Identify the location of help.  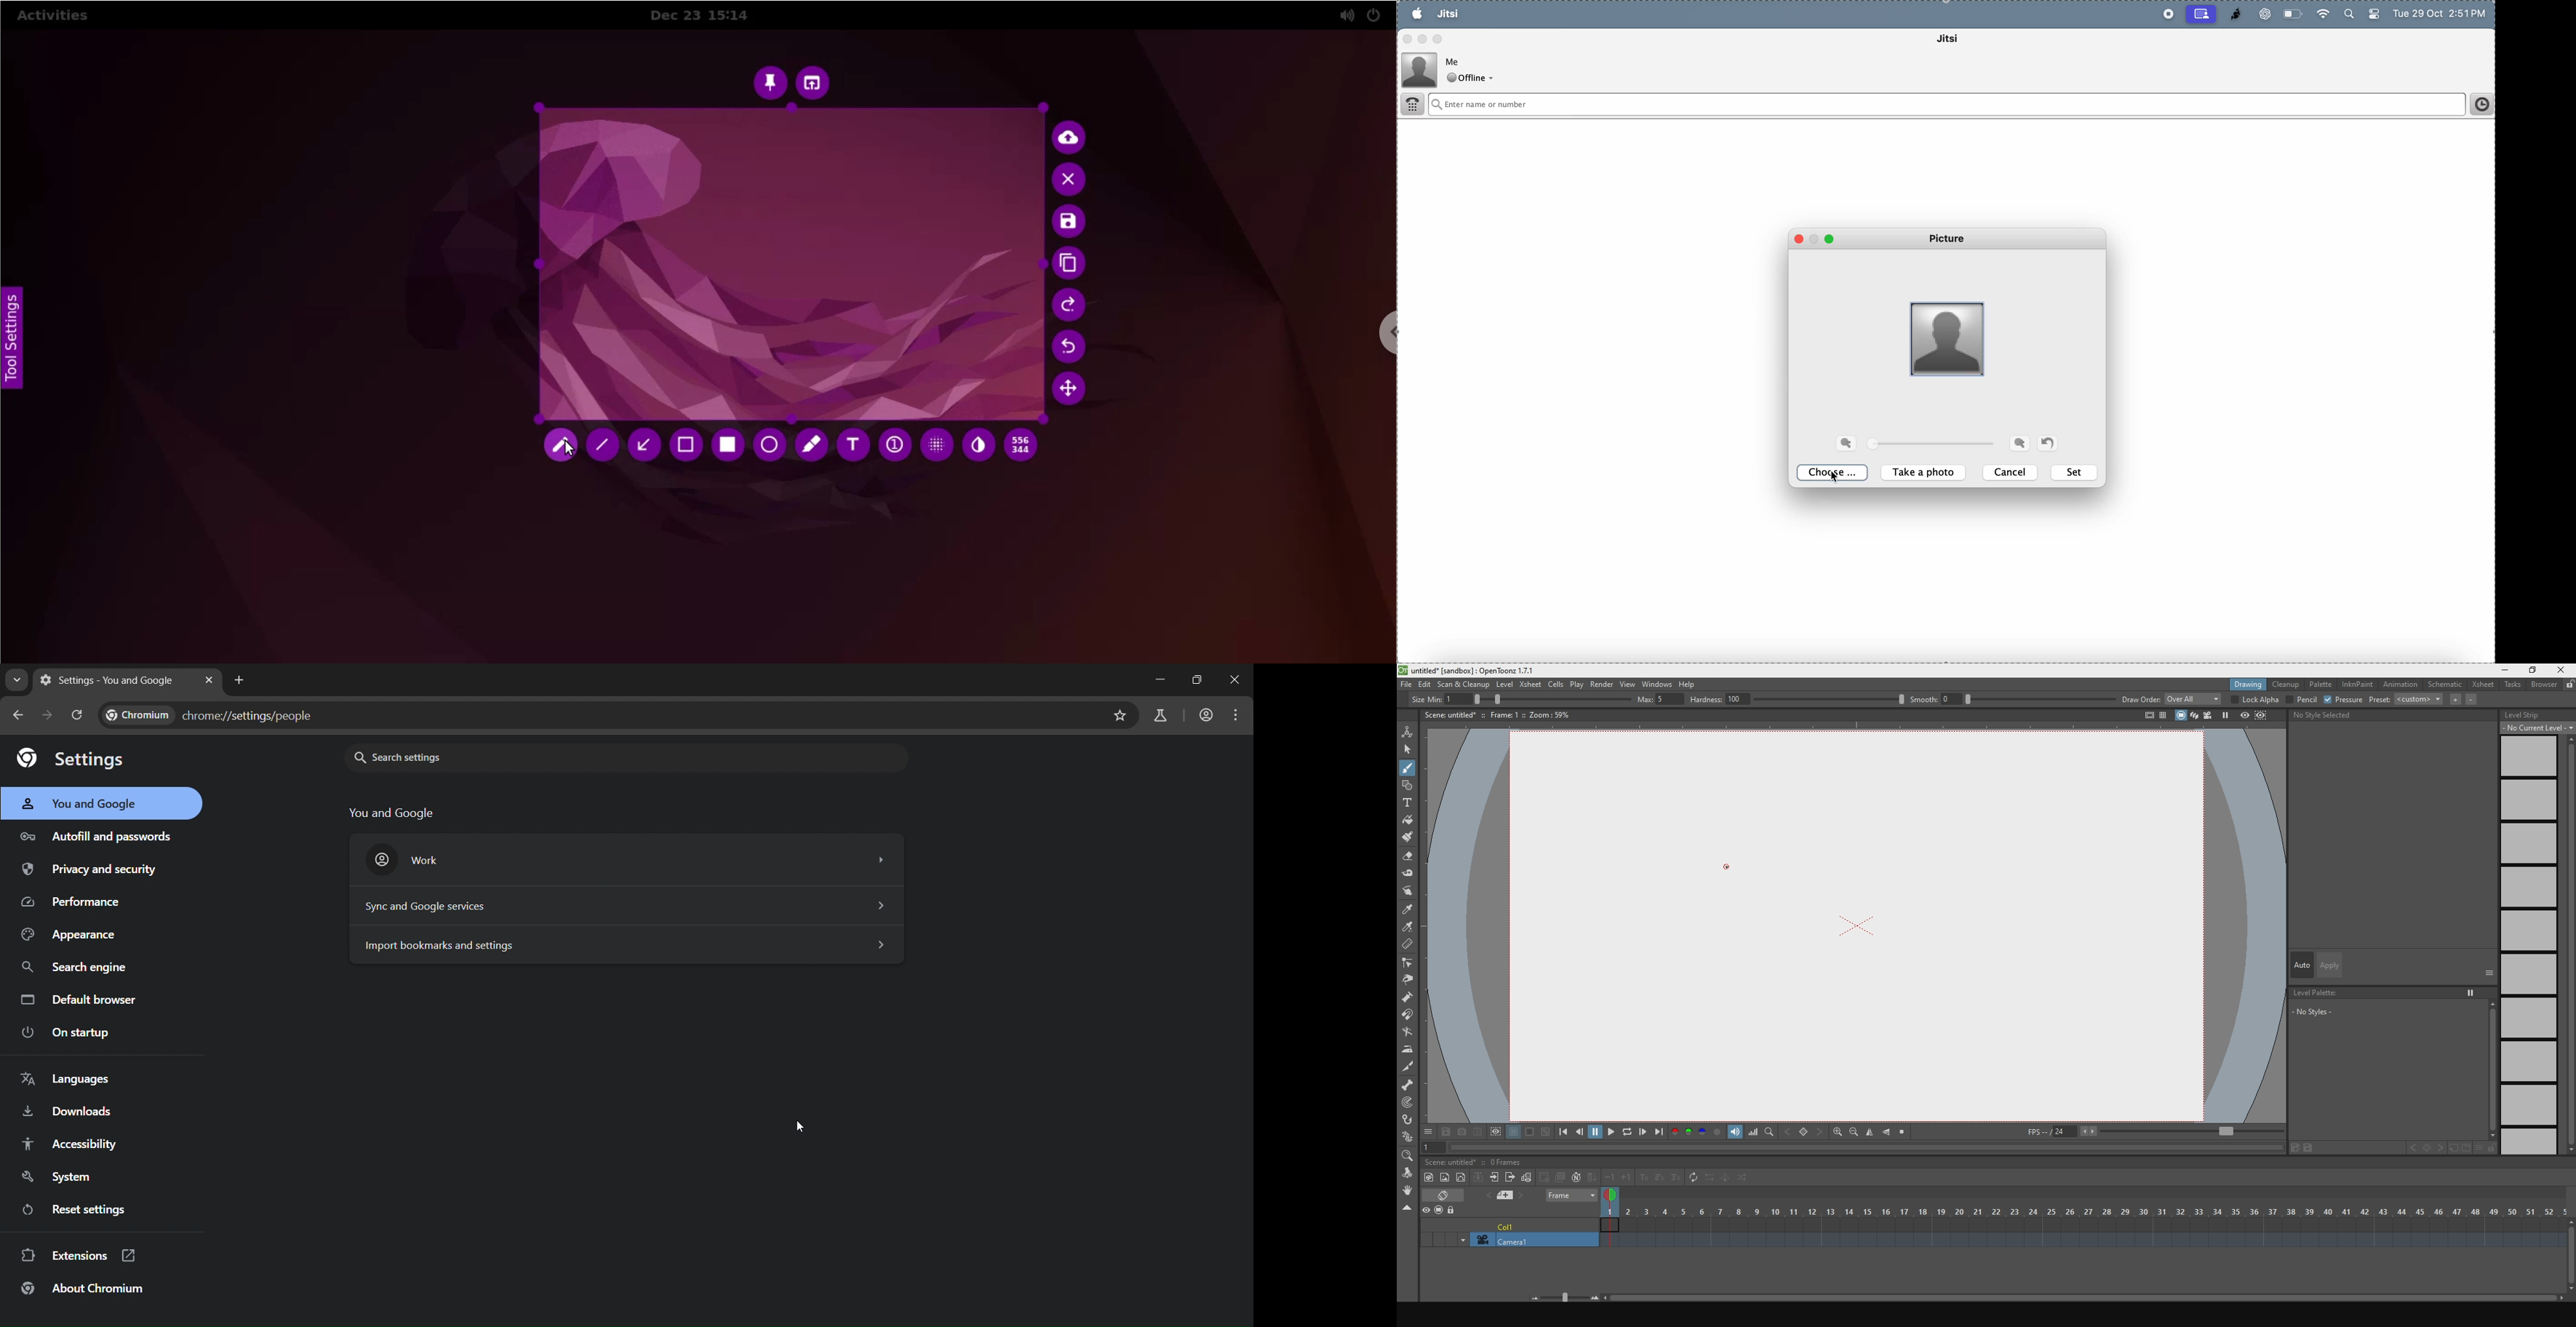
(1557, 15).